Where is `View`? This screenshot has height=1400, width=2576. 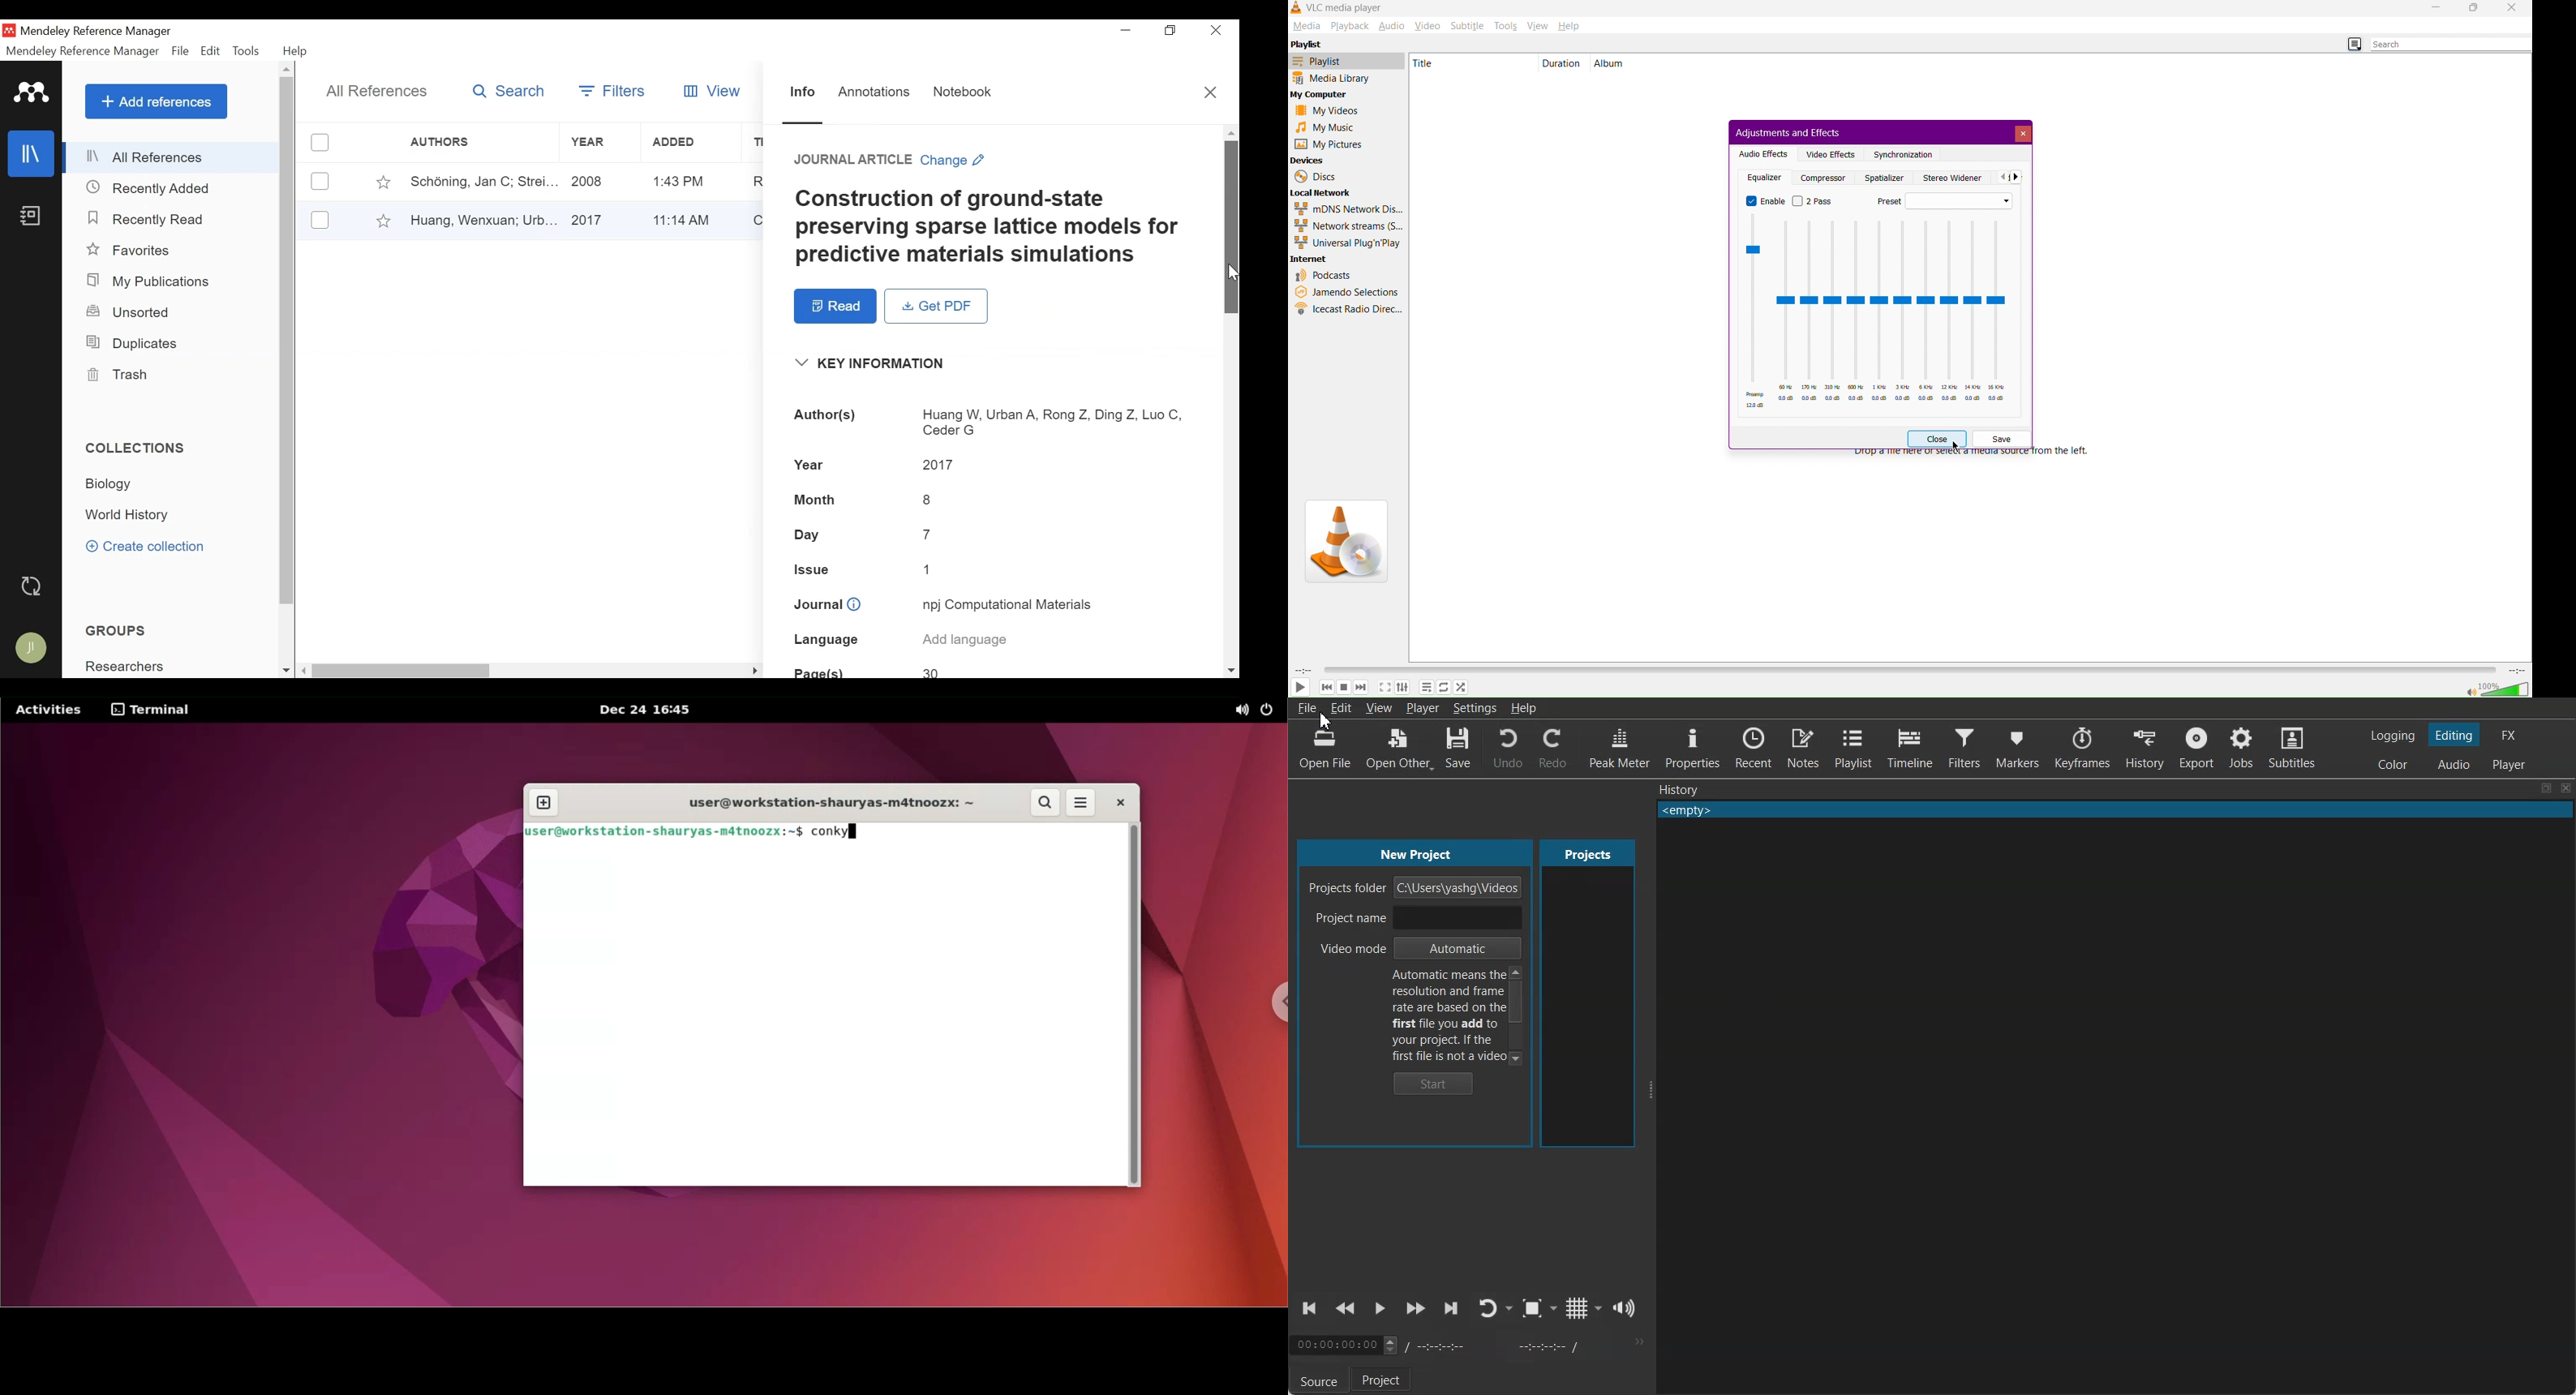 View is located at coordinates (1380, 708).